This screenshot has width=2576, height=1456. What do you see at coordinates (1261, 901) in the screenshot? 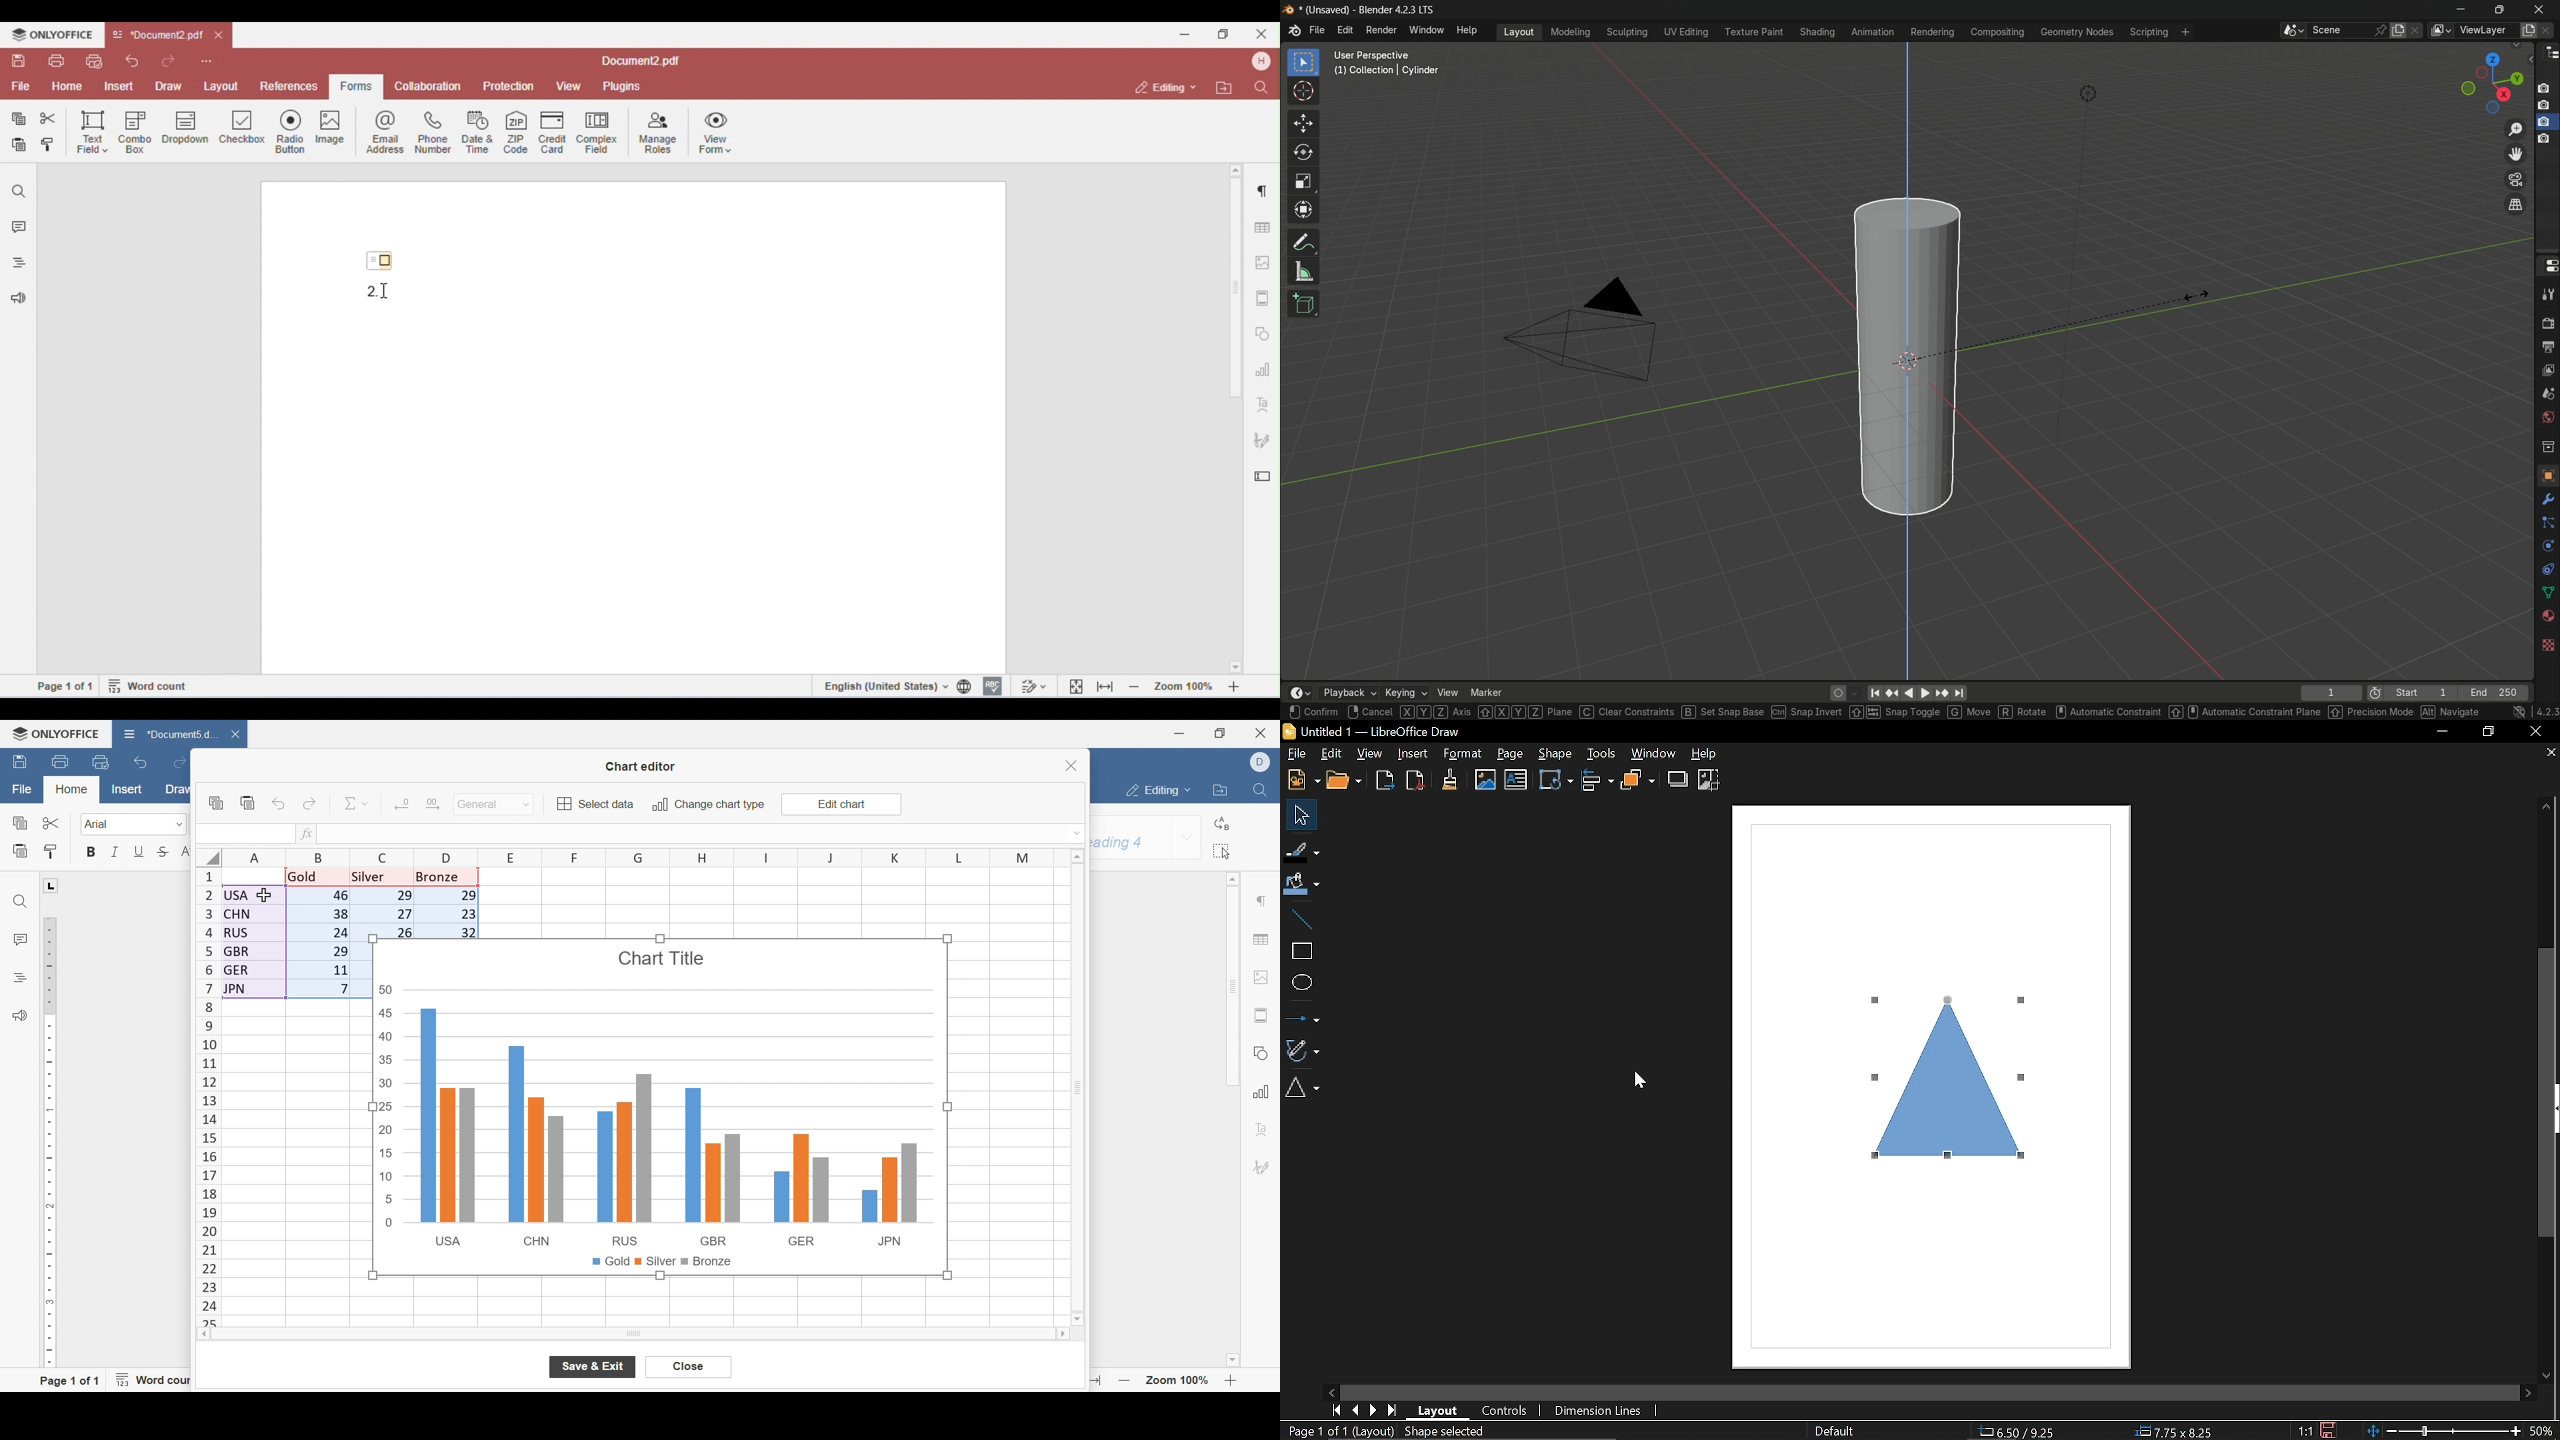
I see `paragraph settings` at bounding box center [1261, 901].